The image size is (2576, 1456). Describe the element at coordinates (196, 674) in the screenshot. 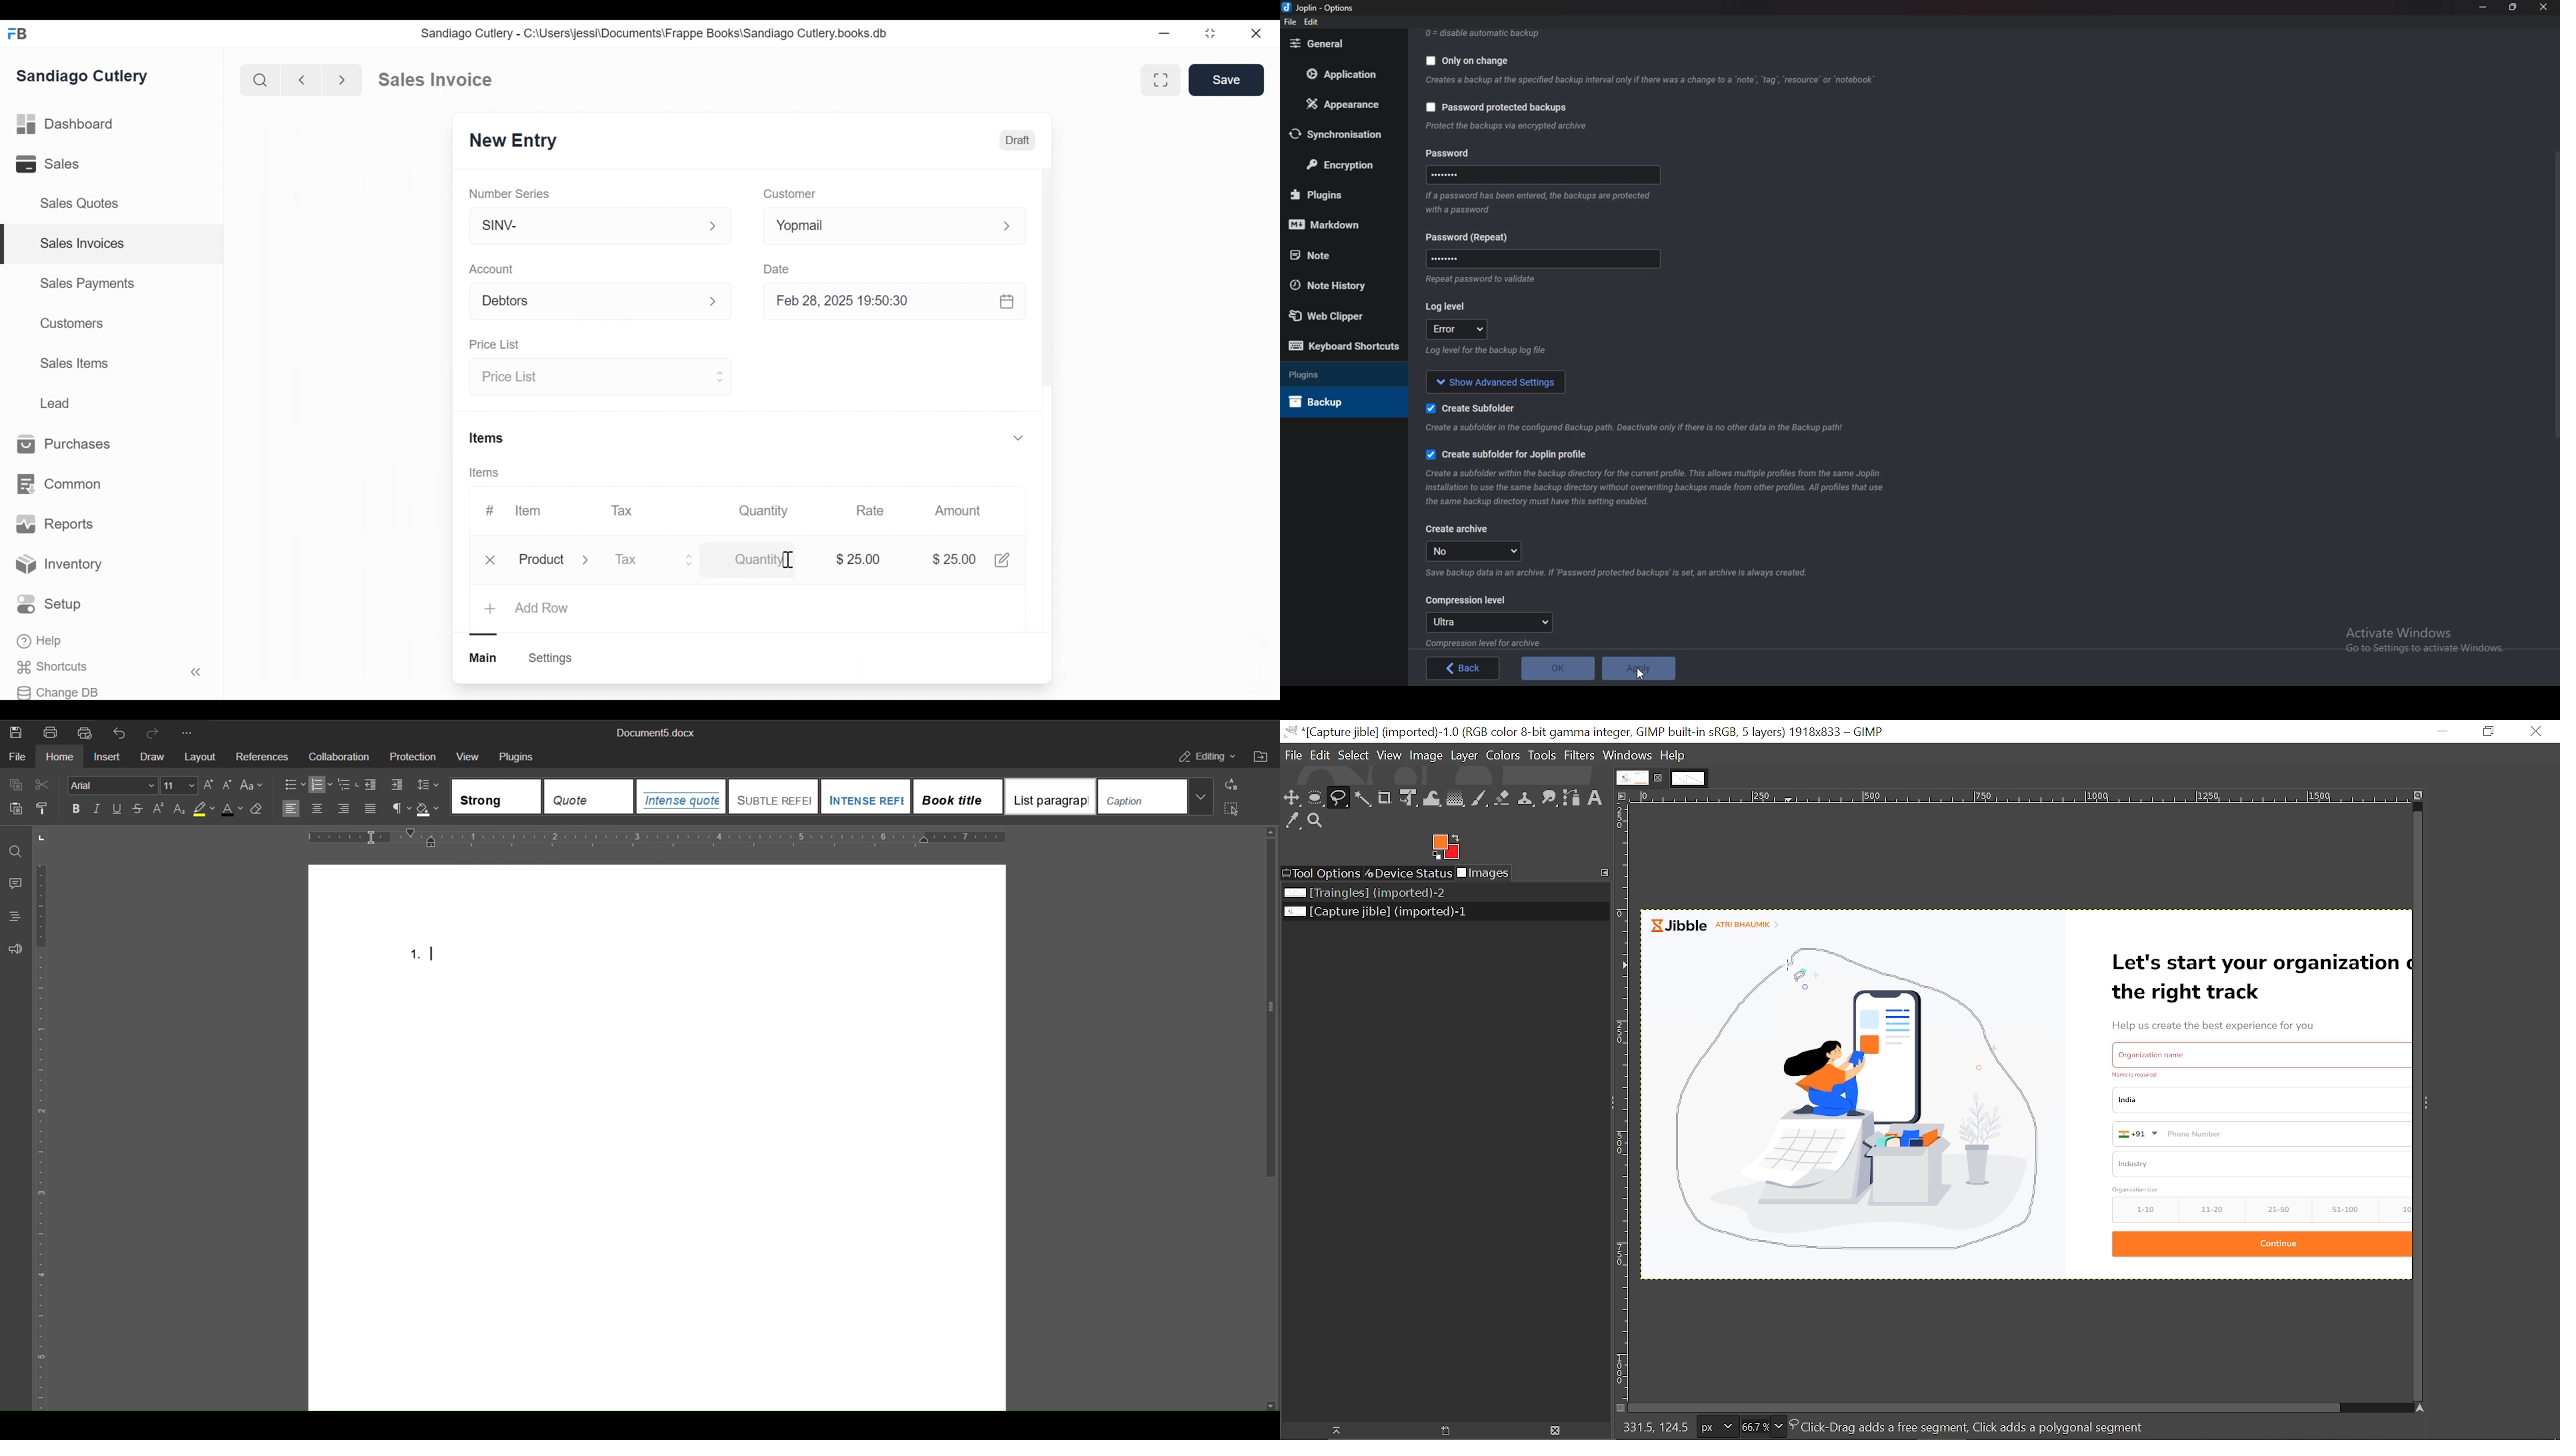

I see `«` at that location.